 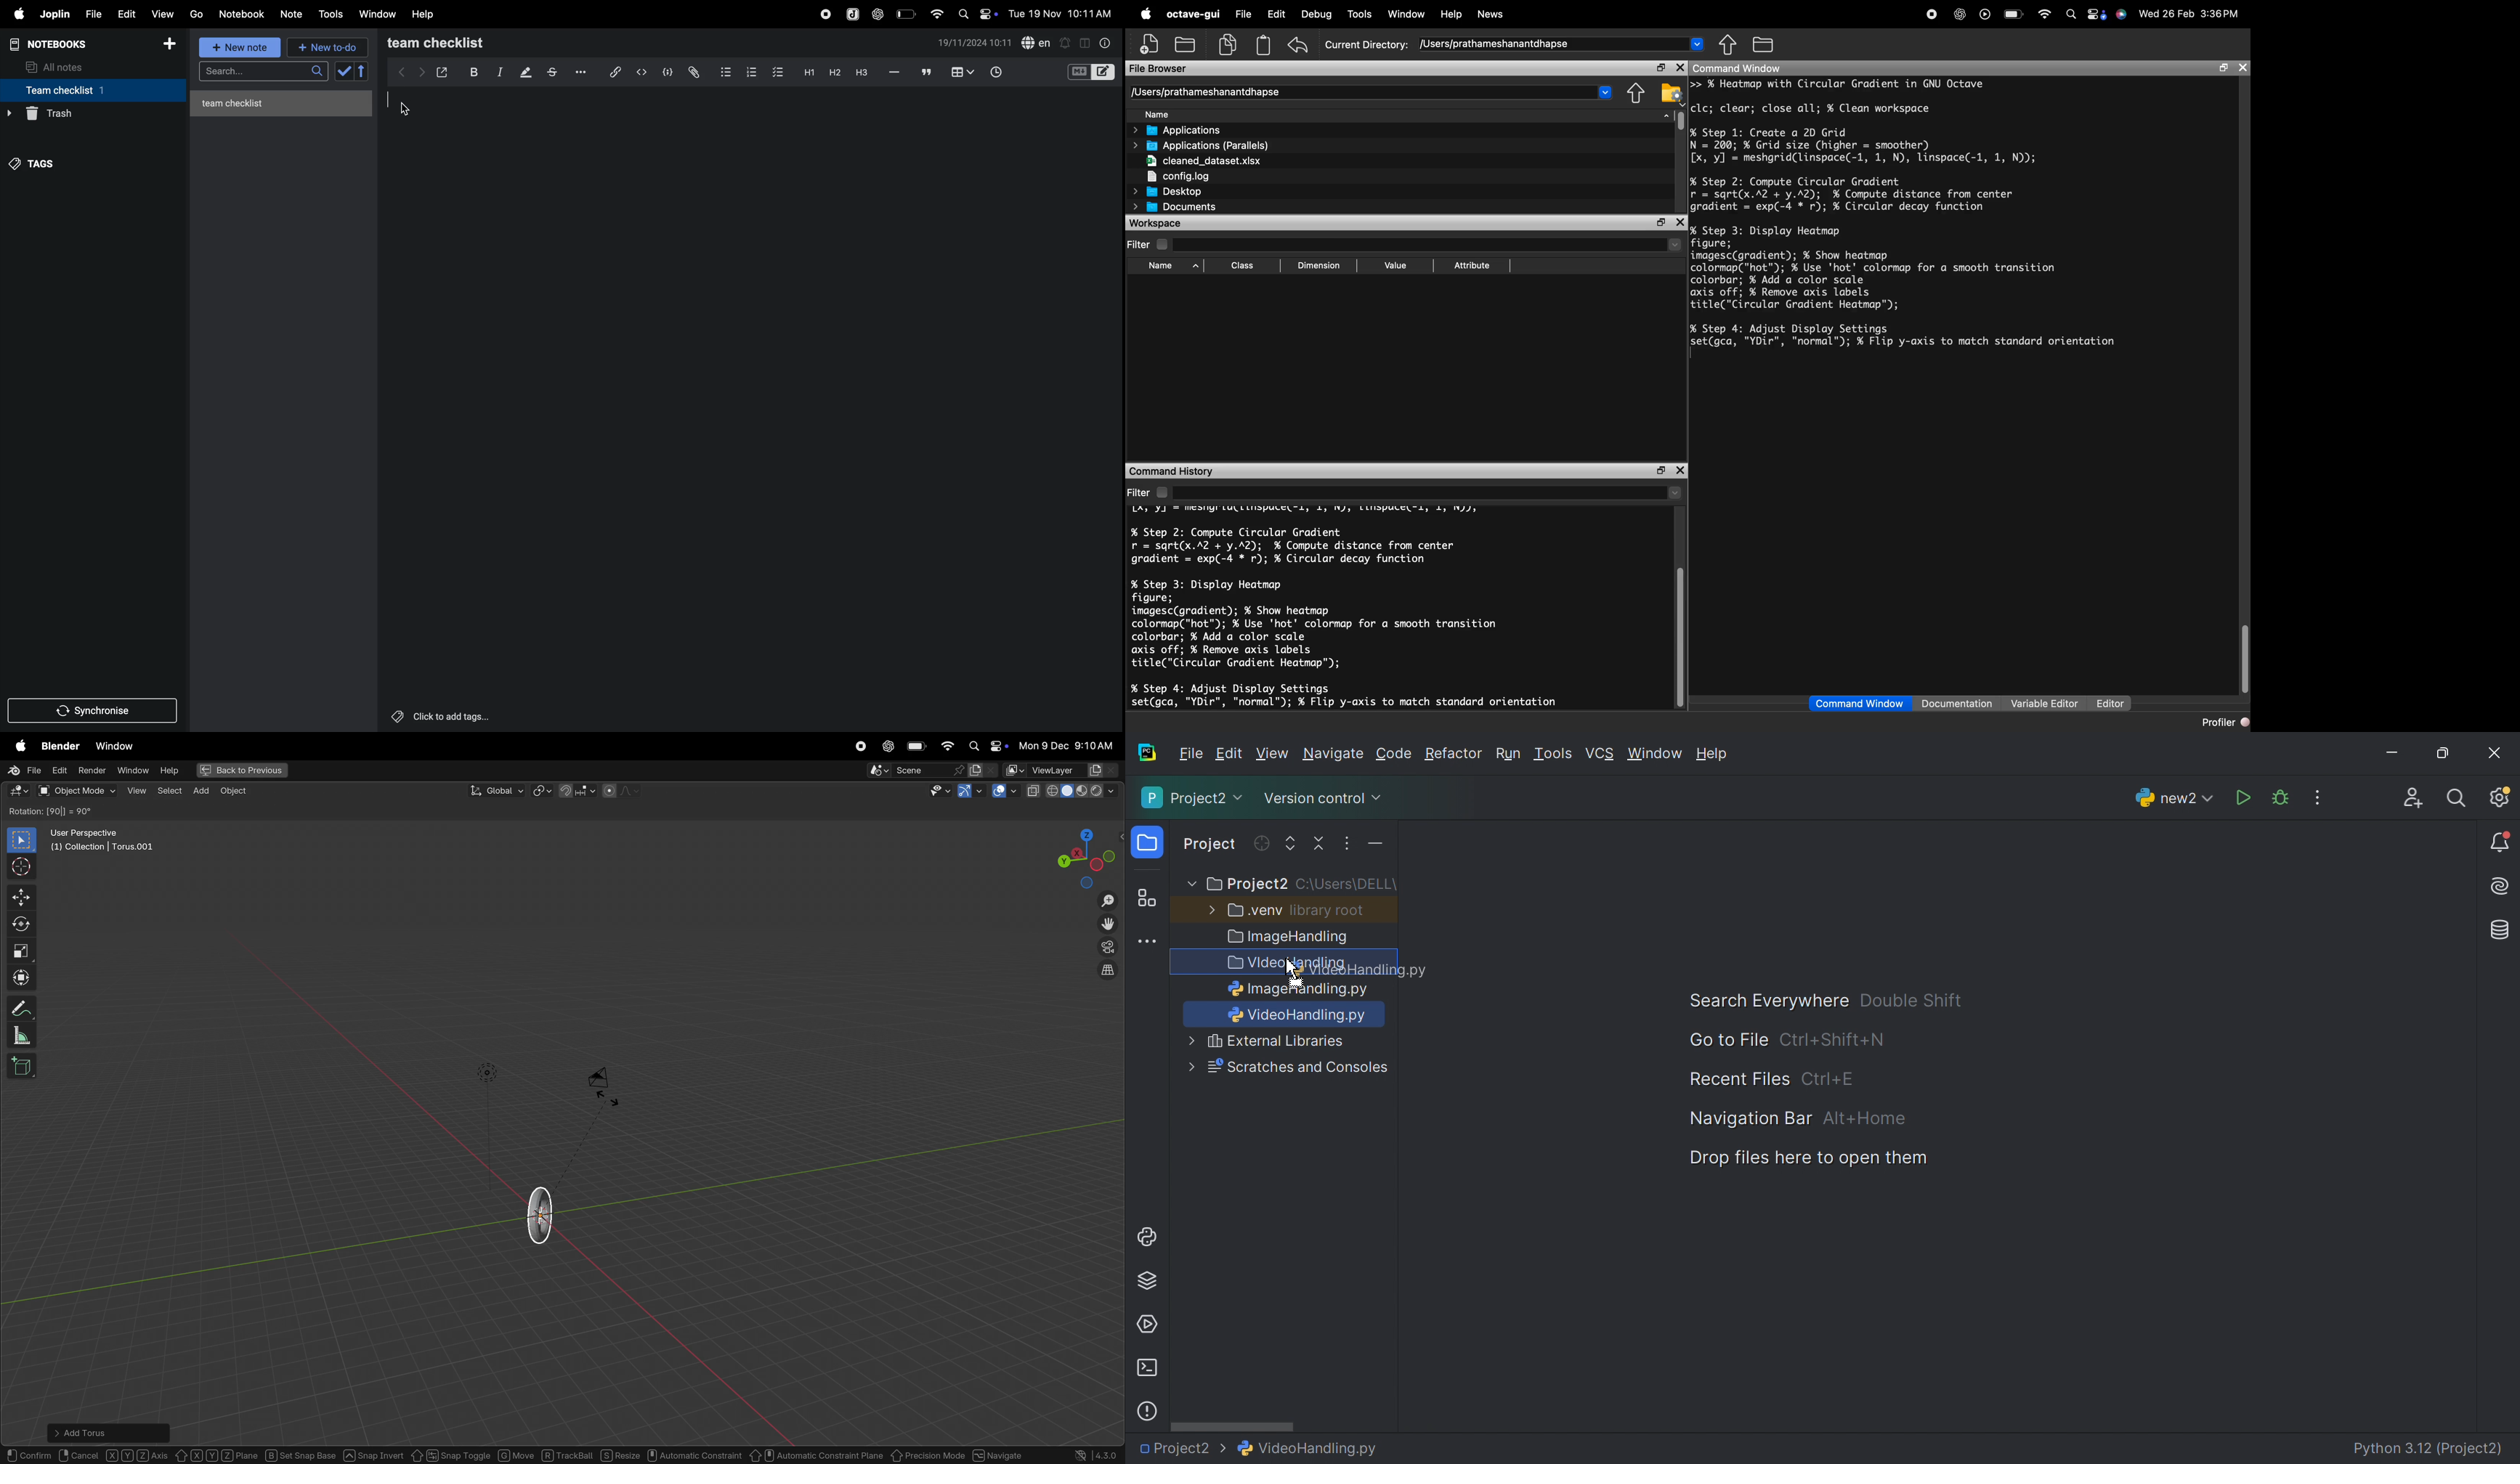 What do you see at coordinates (962, 72) in the screenshot?
I see `table` at bounding box center [962, 72].